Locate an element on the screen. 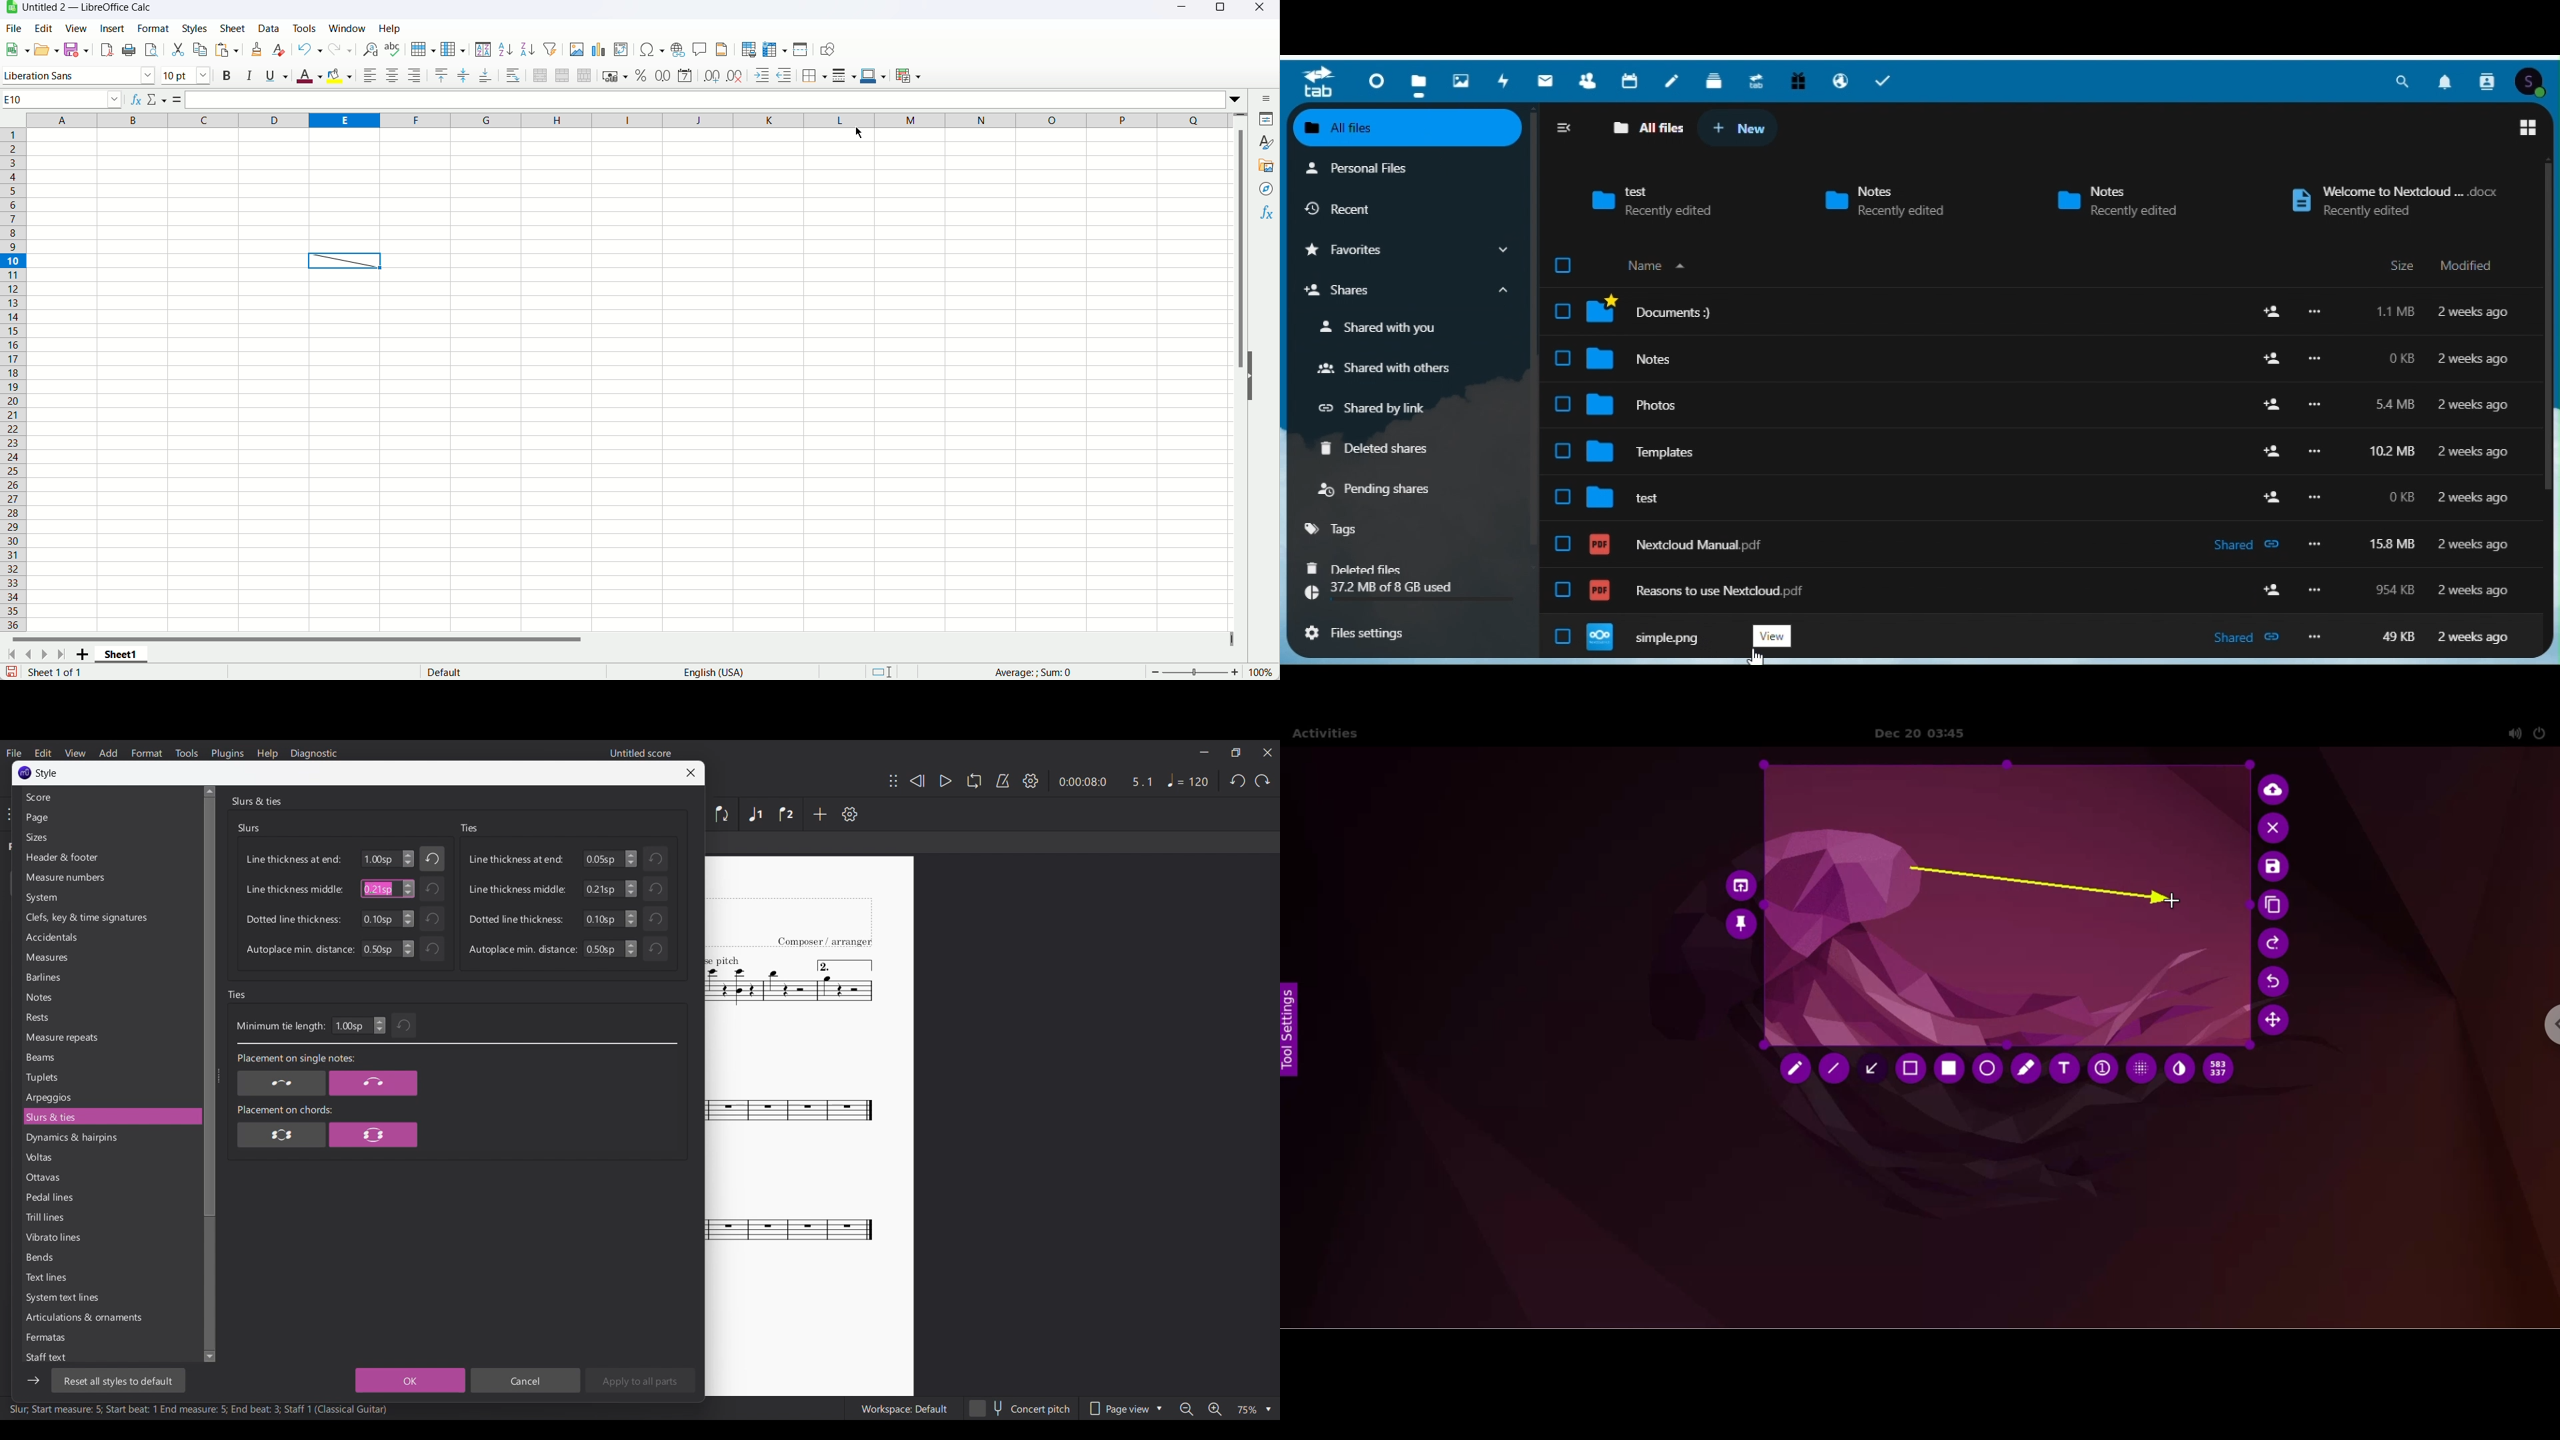  modified is located at coordinates (2472, 498).